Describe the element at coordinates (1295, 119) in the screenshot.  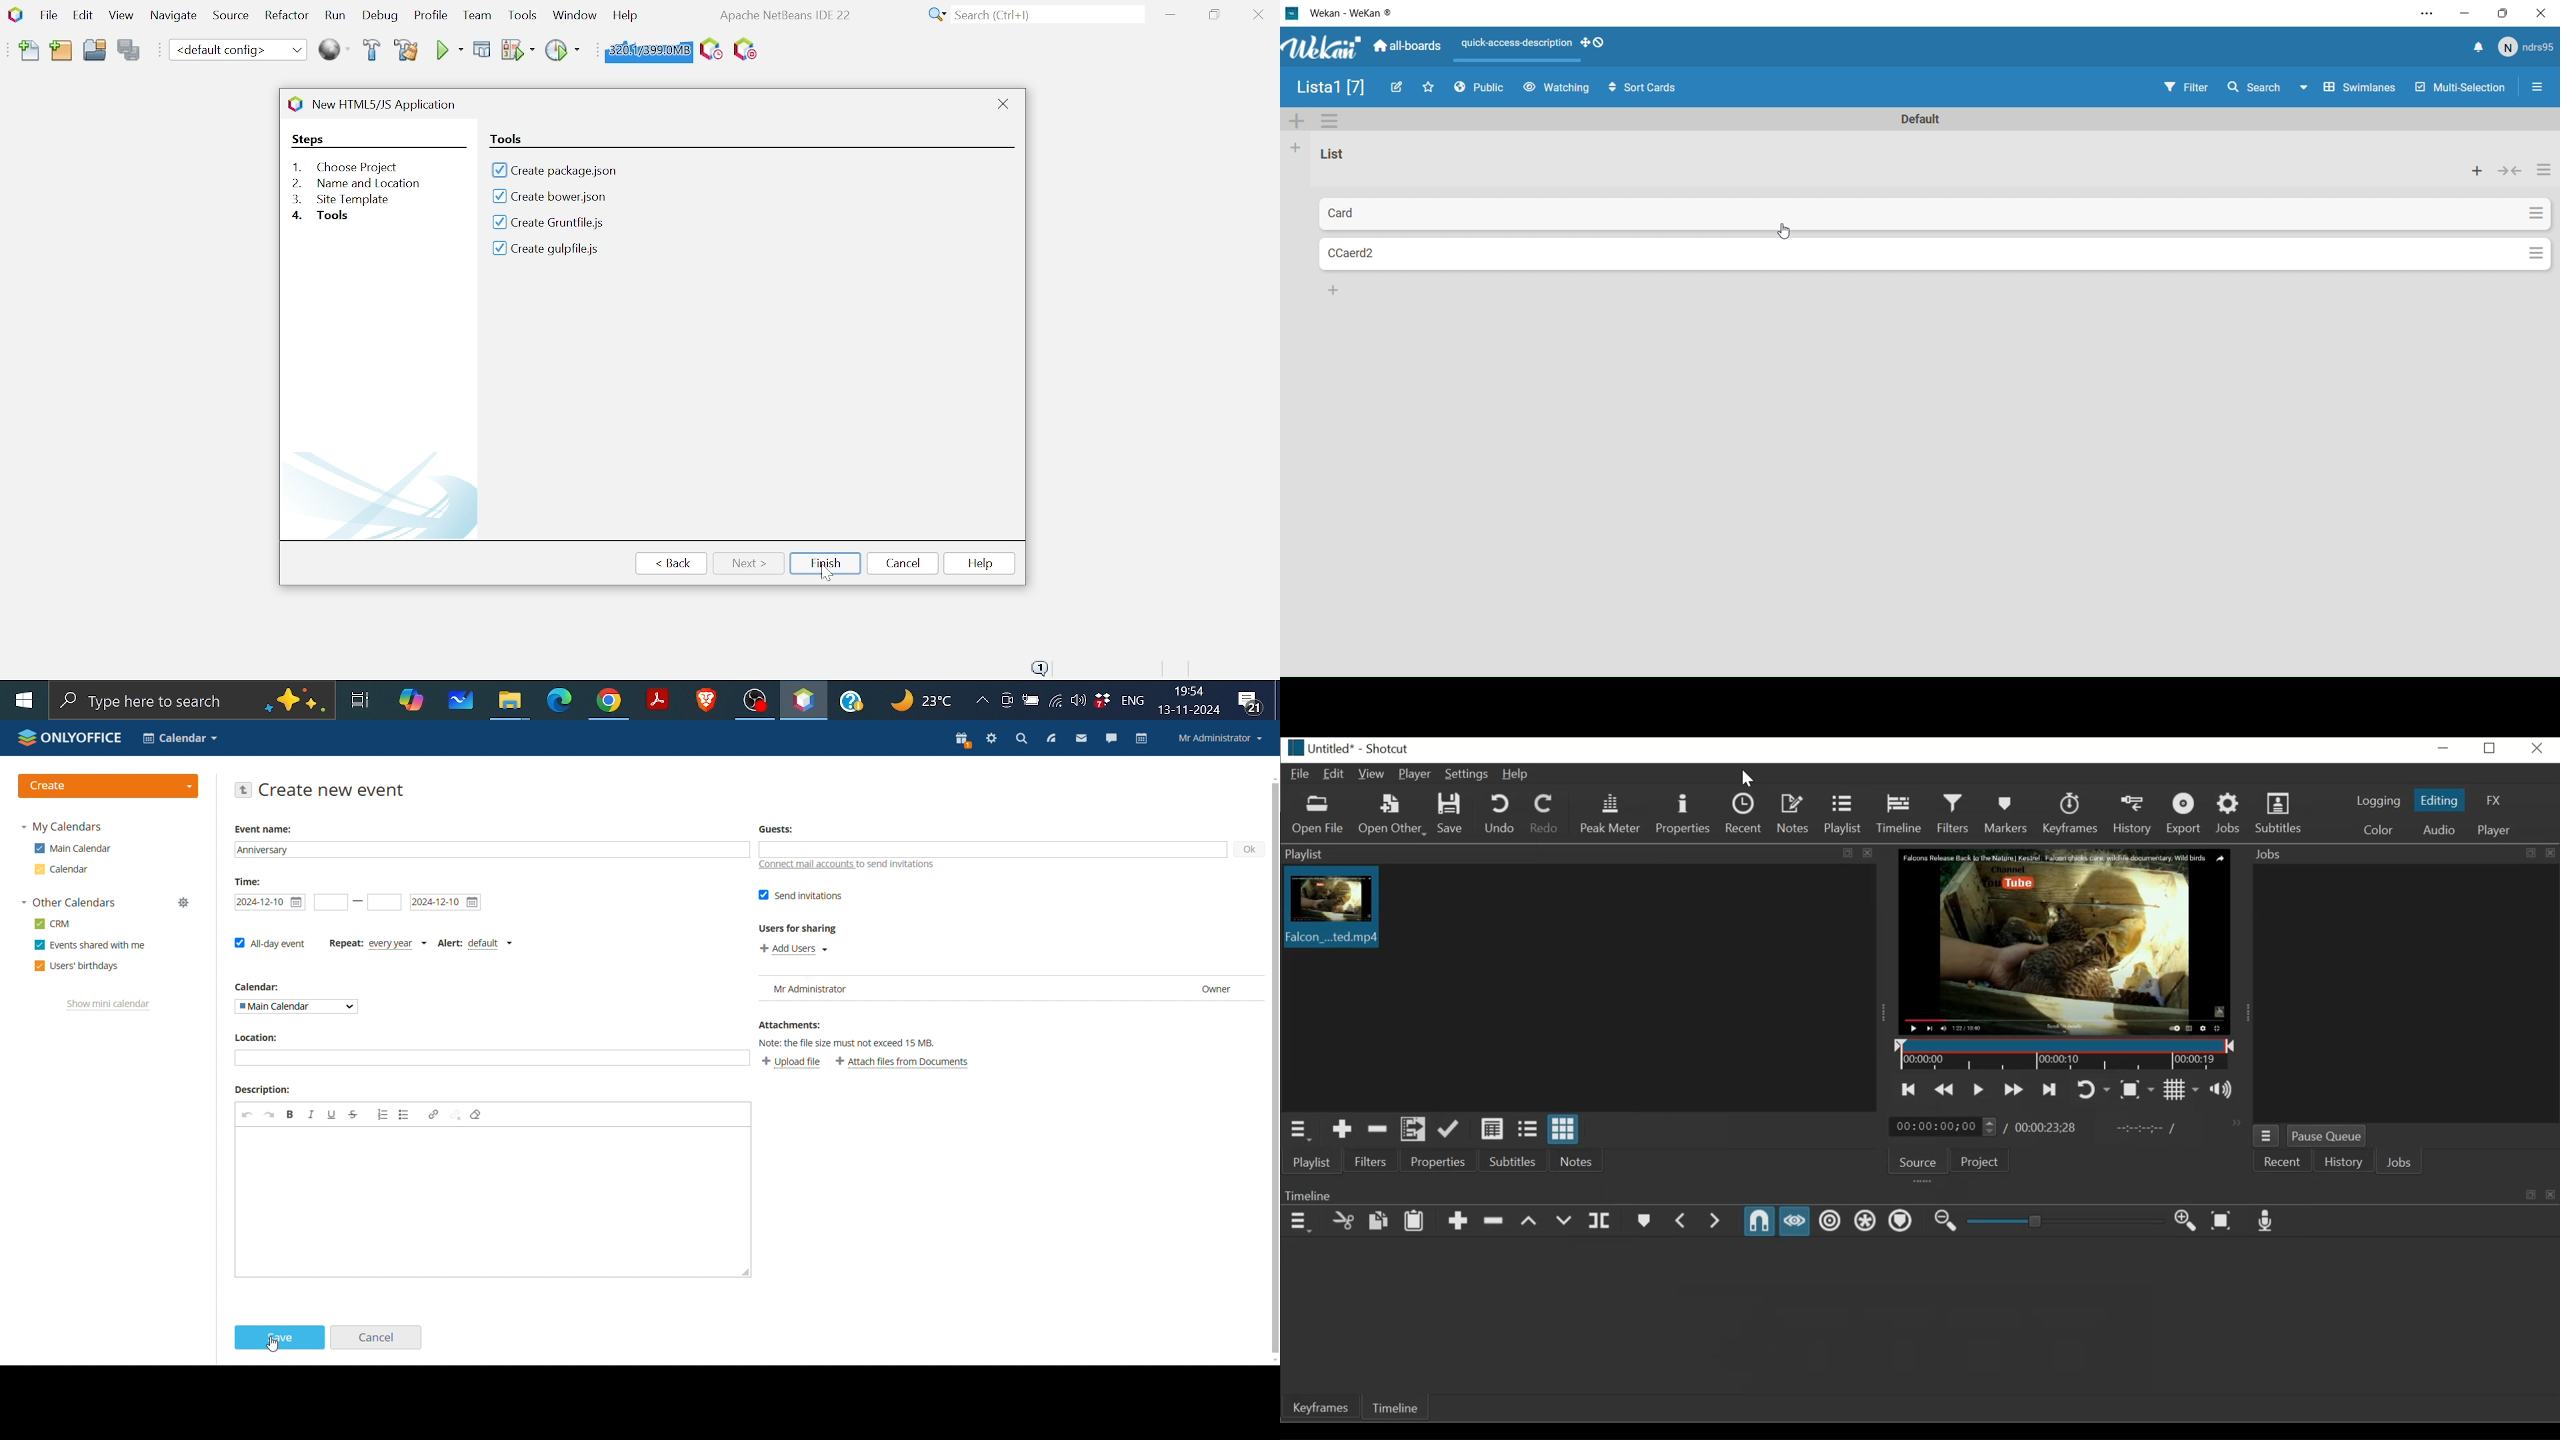
I see `Add` at that location.